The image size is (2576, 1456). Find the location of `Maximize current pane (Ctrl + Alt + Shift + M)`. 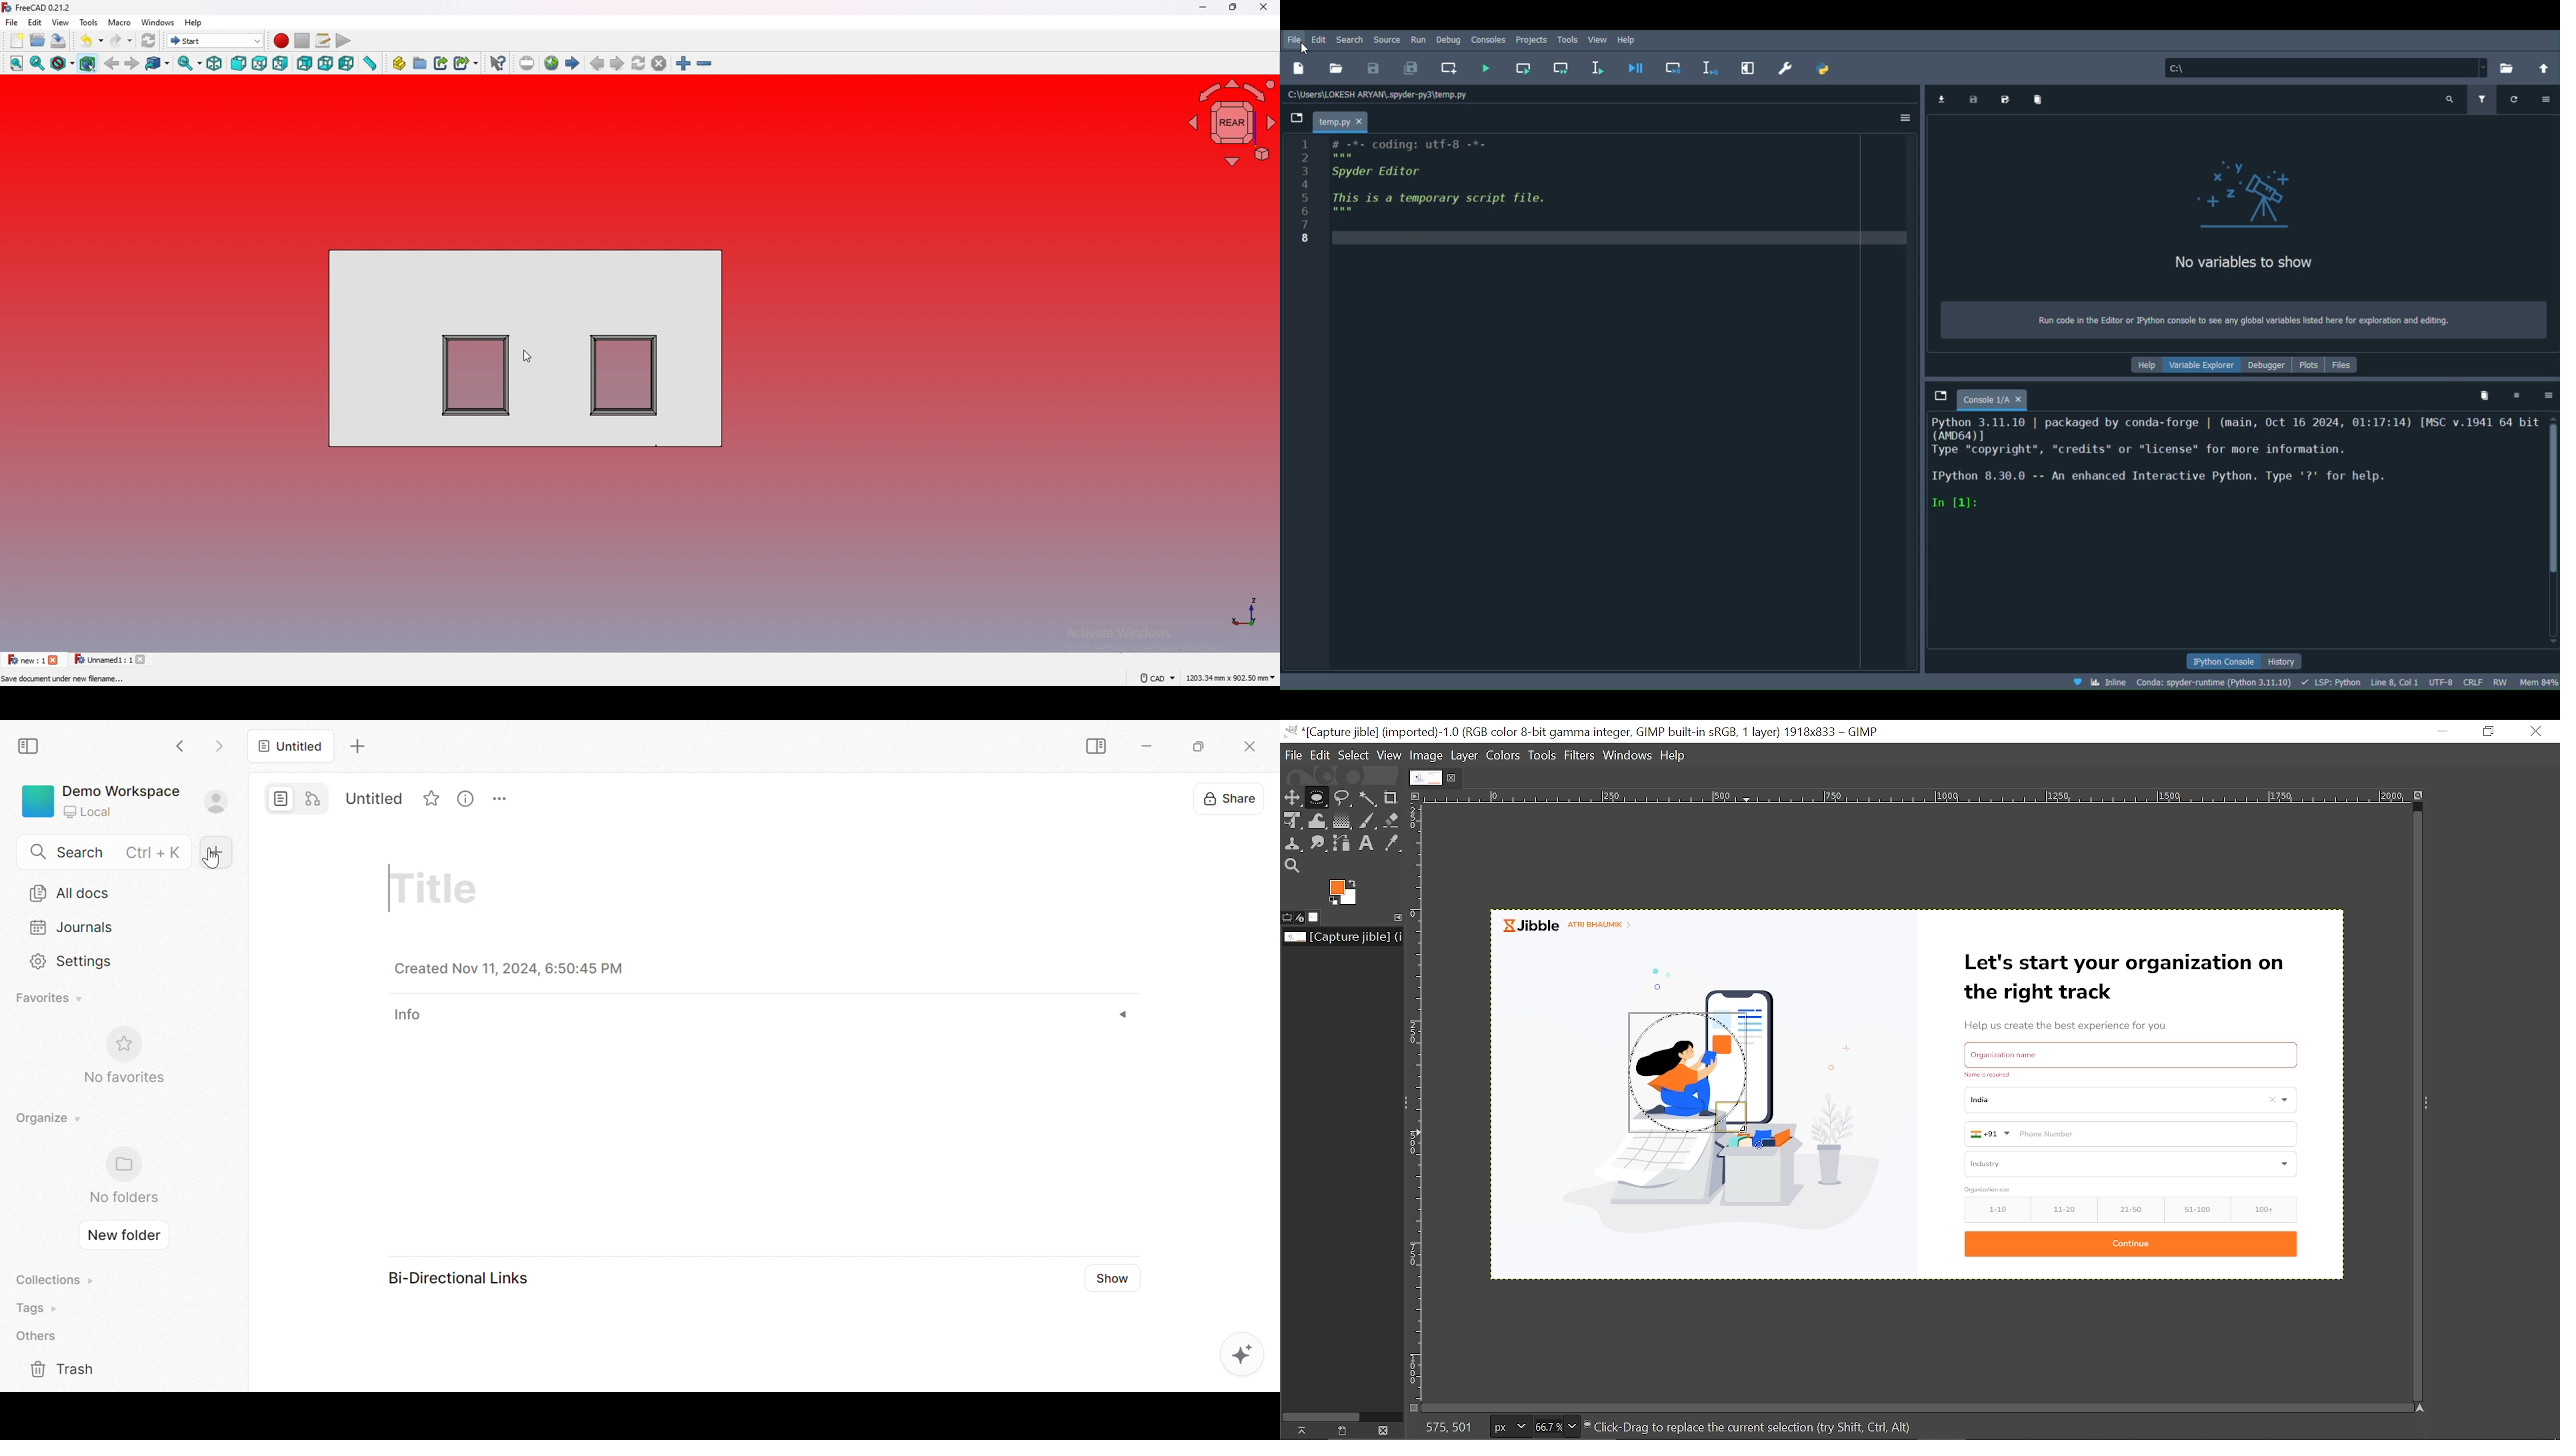

Maximize current pane (Ctrl + Alt + Shift + M) is located at coordinates (1745, 66).